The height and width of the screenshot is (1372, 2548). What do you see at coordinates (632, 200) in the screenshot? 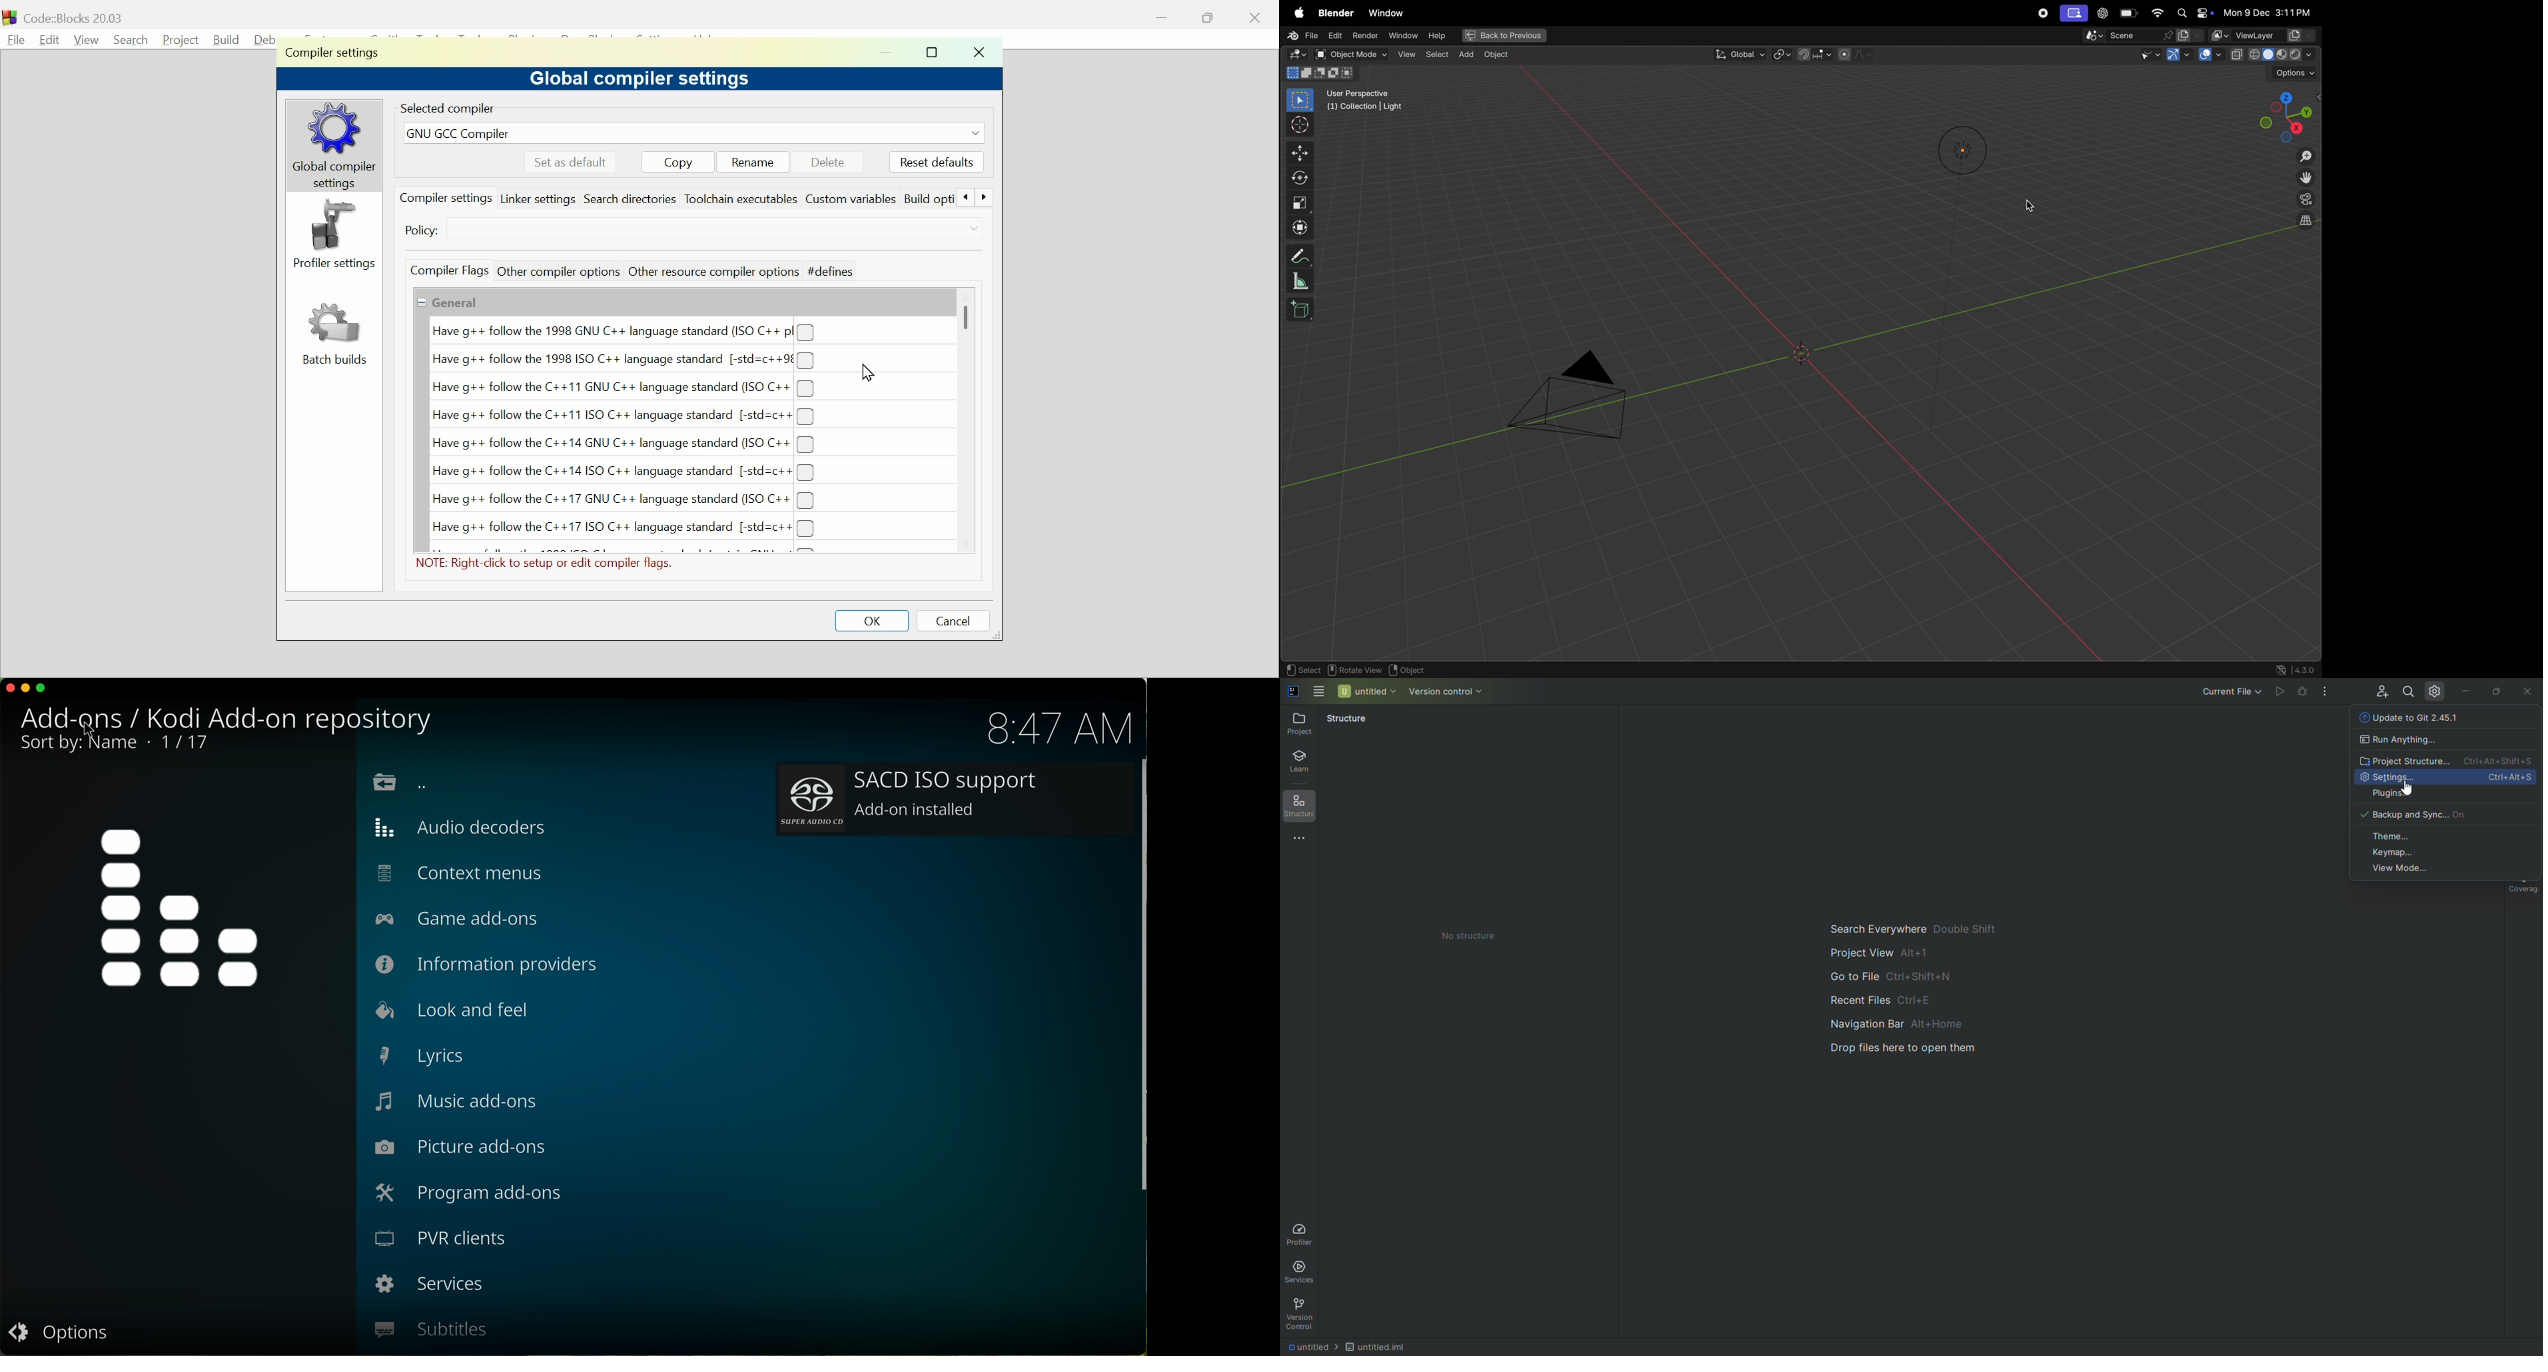
I see `Search directories` at bounding box center [632, 200].